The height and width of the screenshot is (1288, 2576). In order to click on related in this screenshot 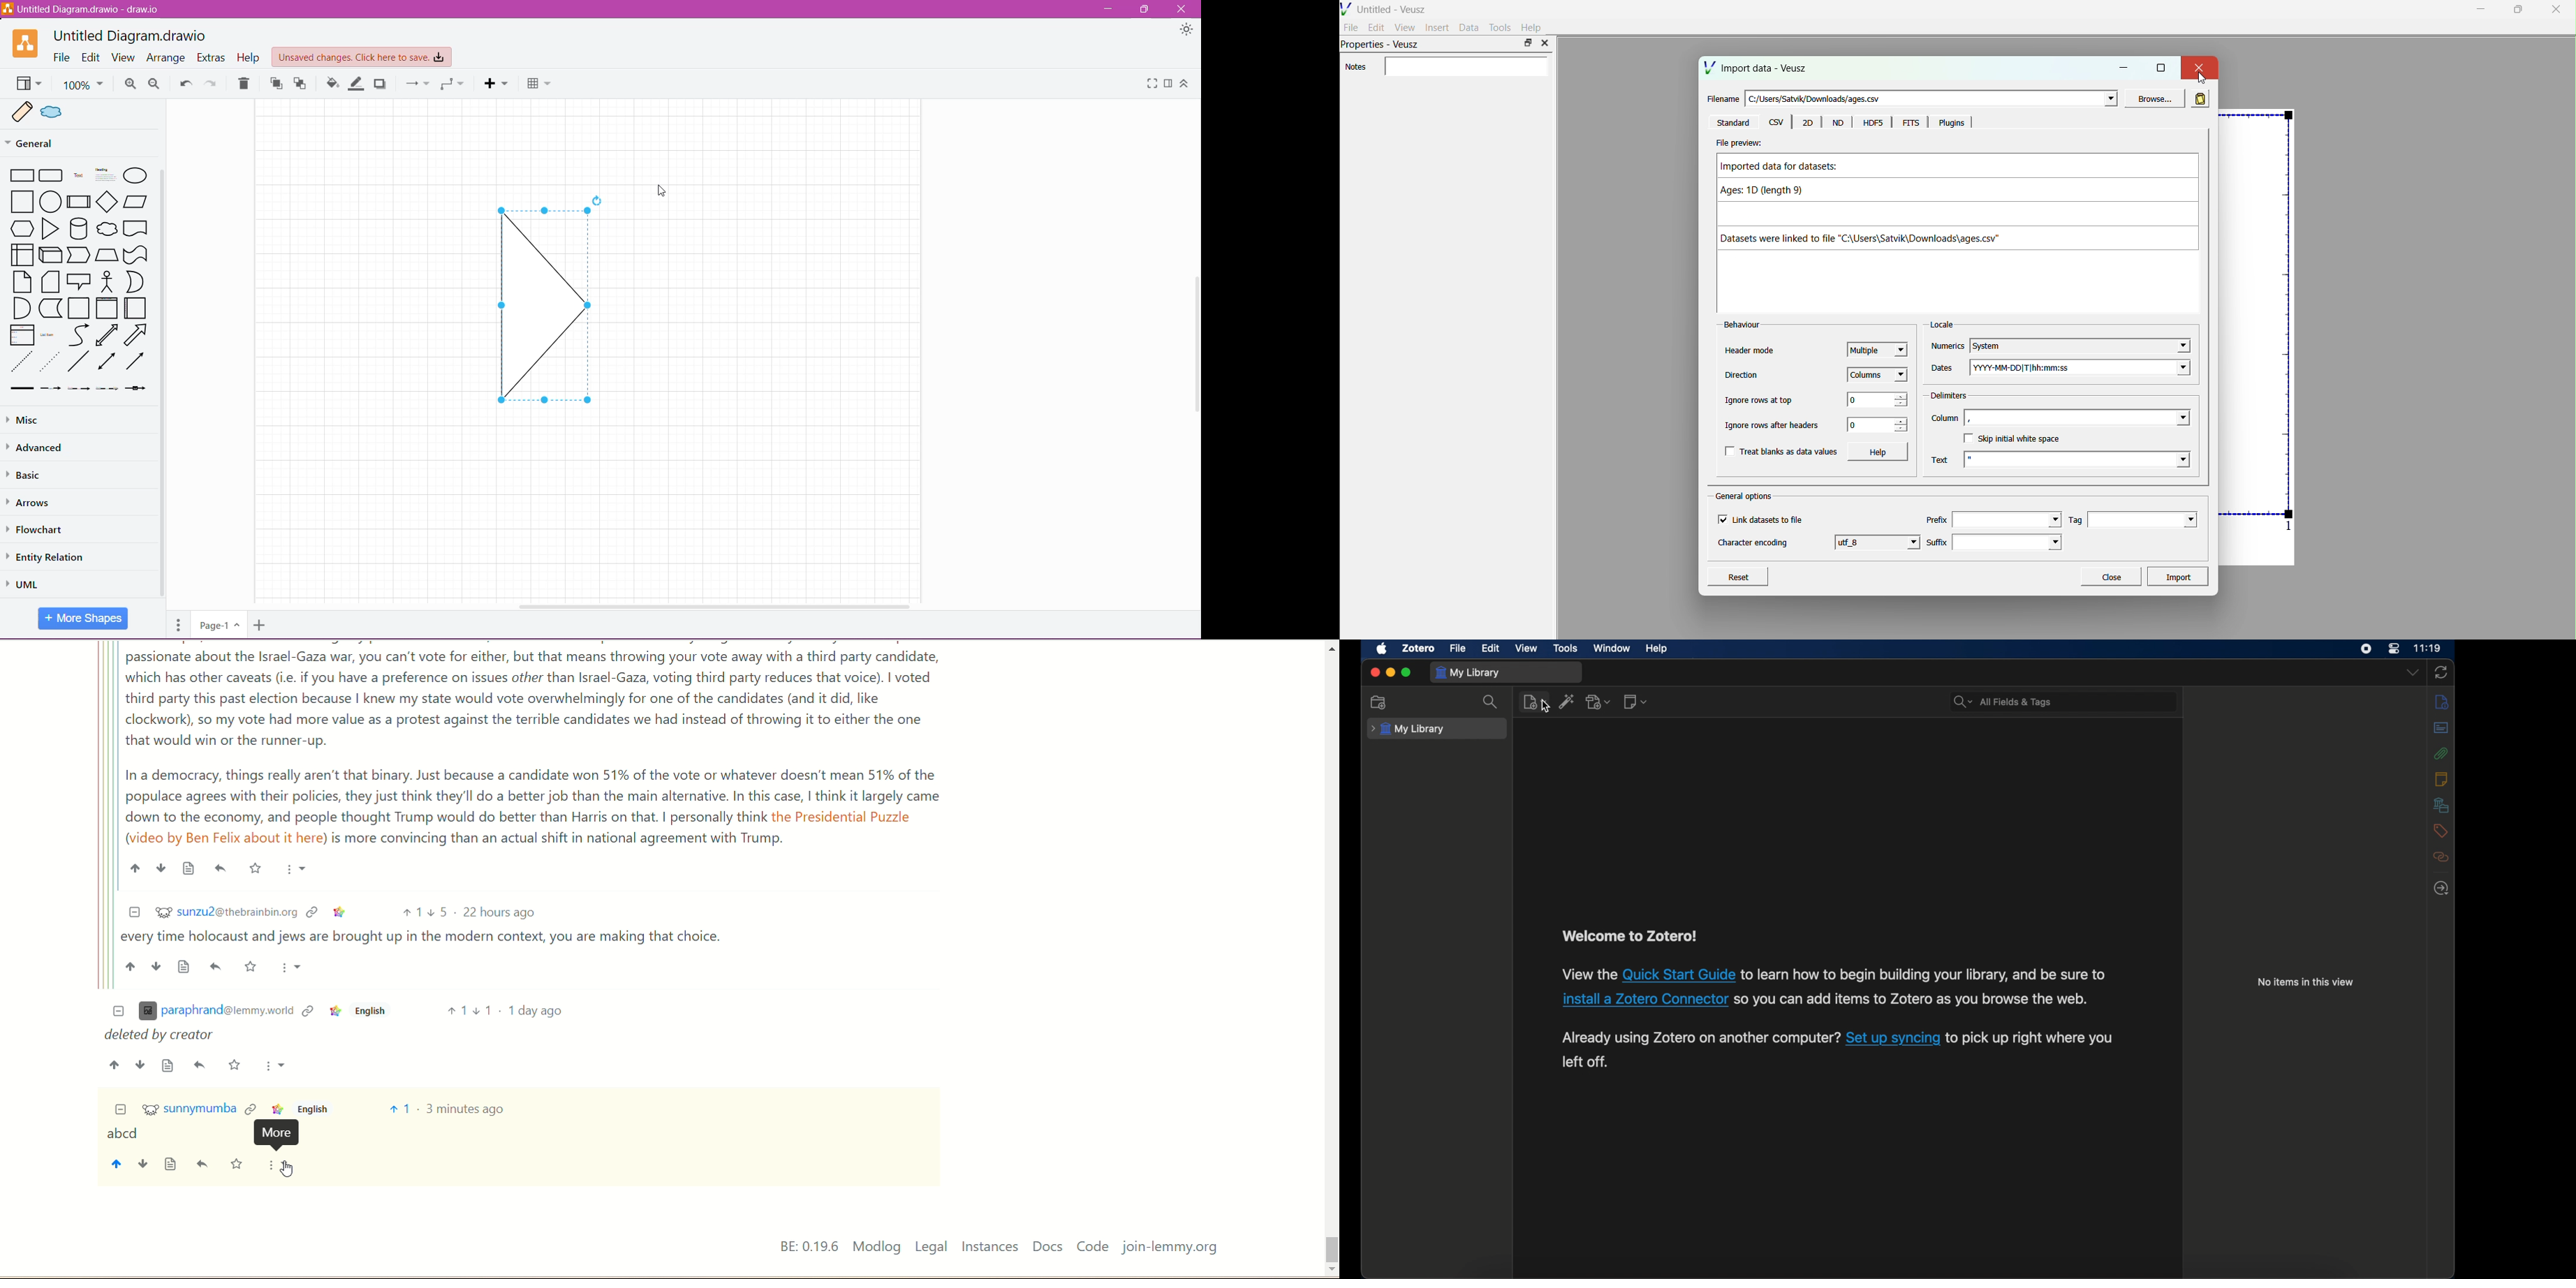, I will do `click(2441, 857)`.